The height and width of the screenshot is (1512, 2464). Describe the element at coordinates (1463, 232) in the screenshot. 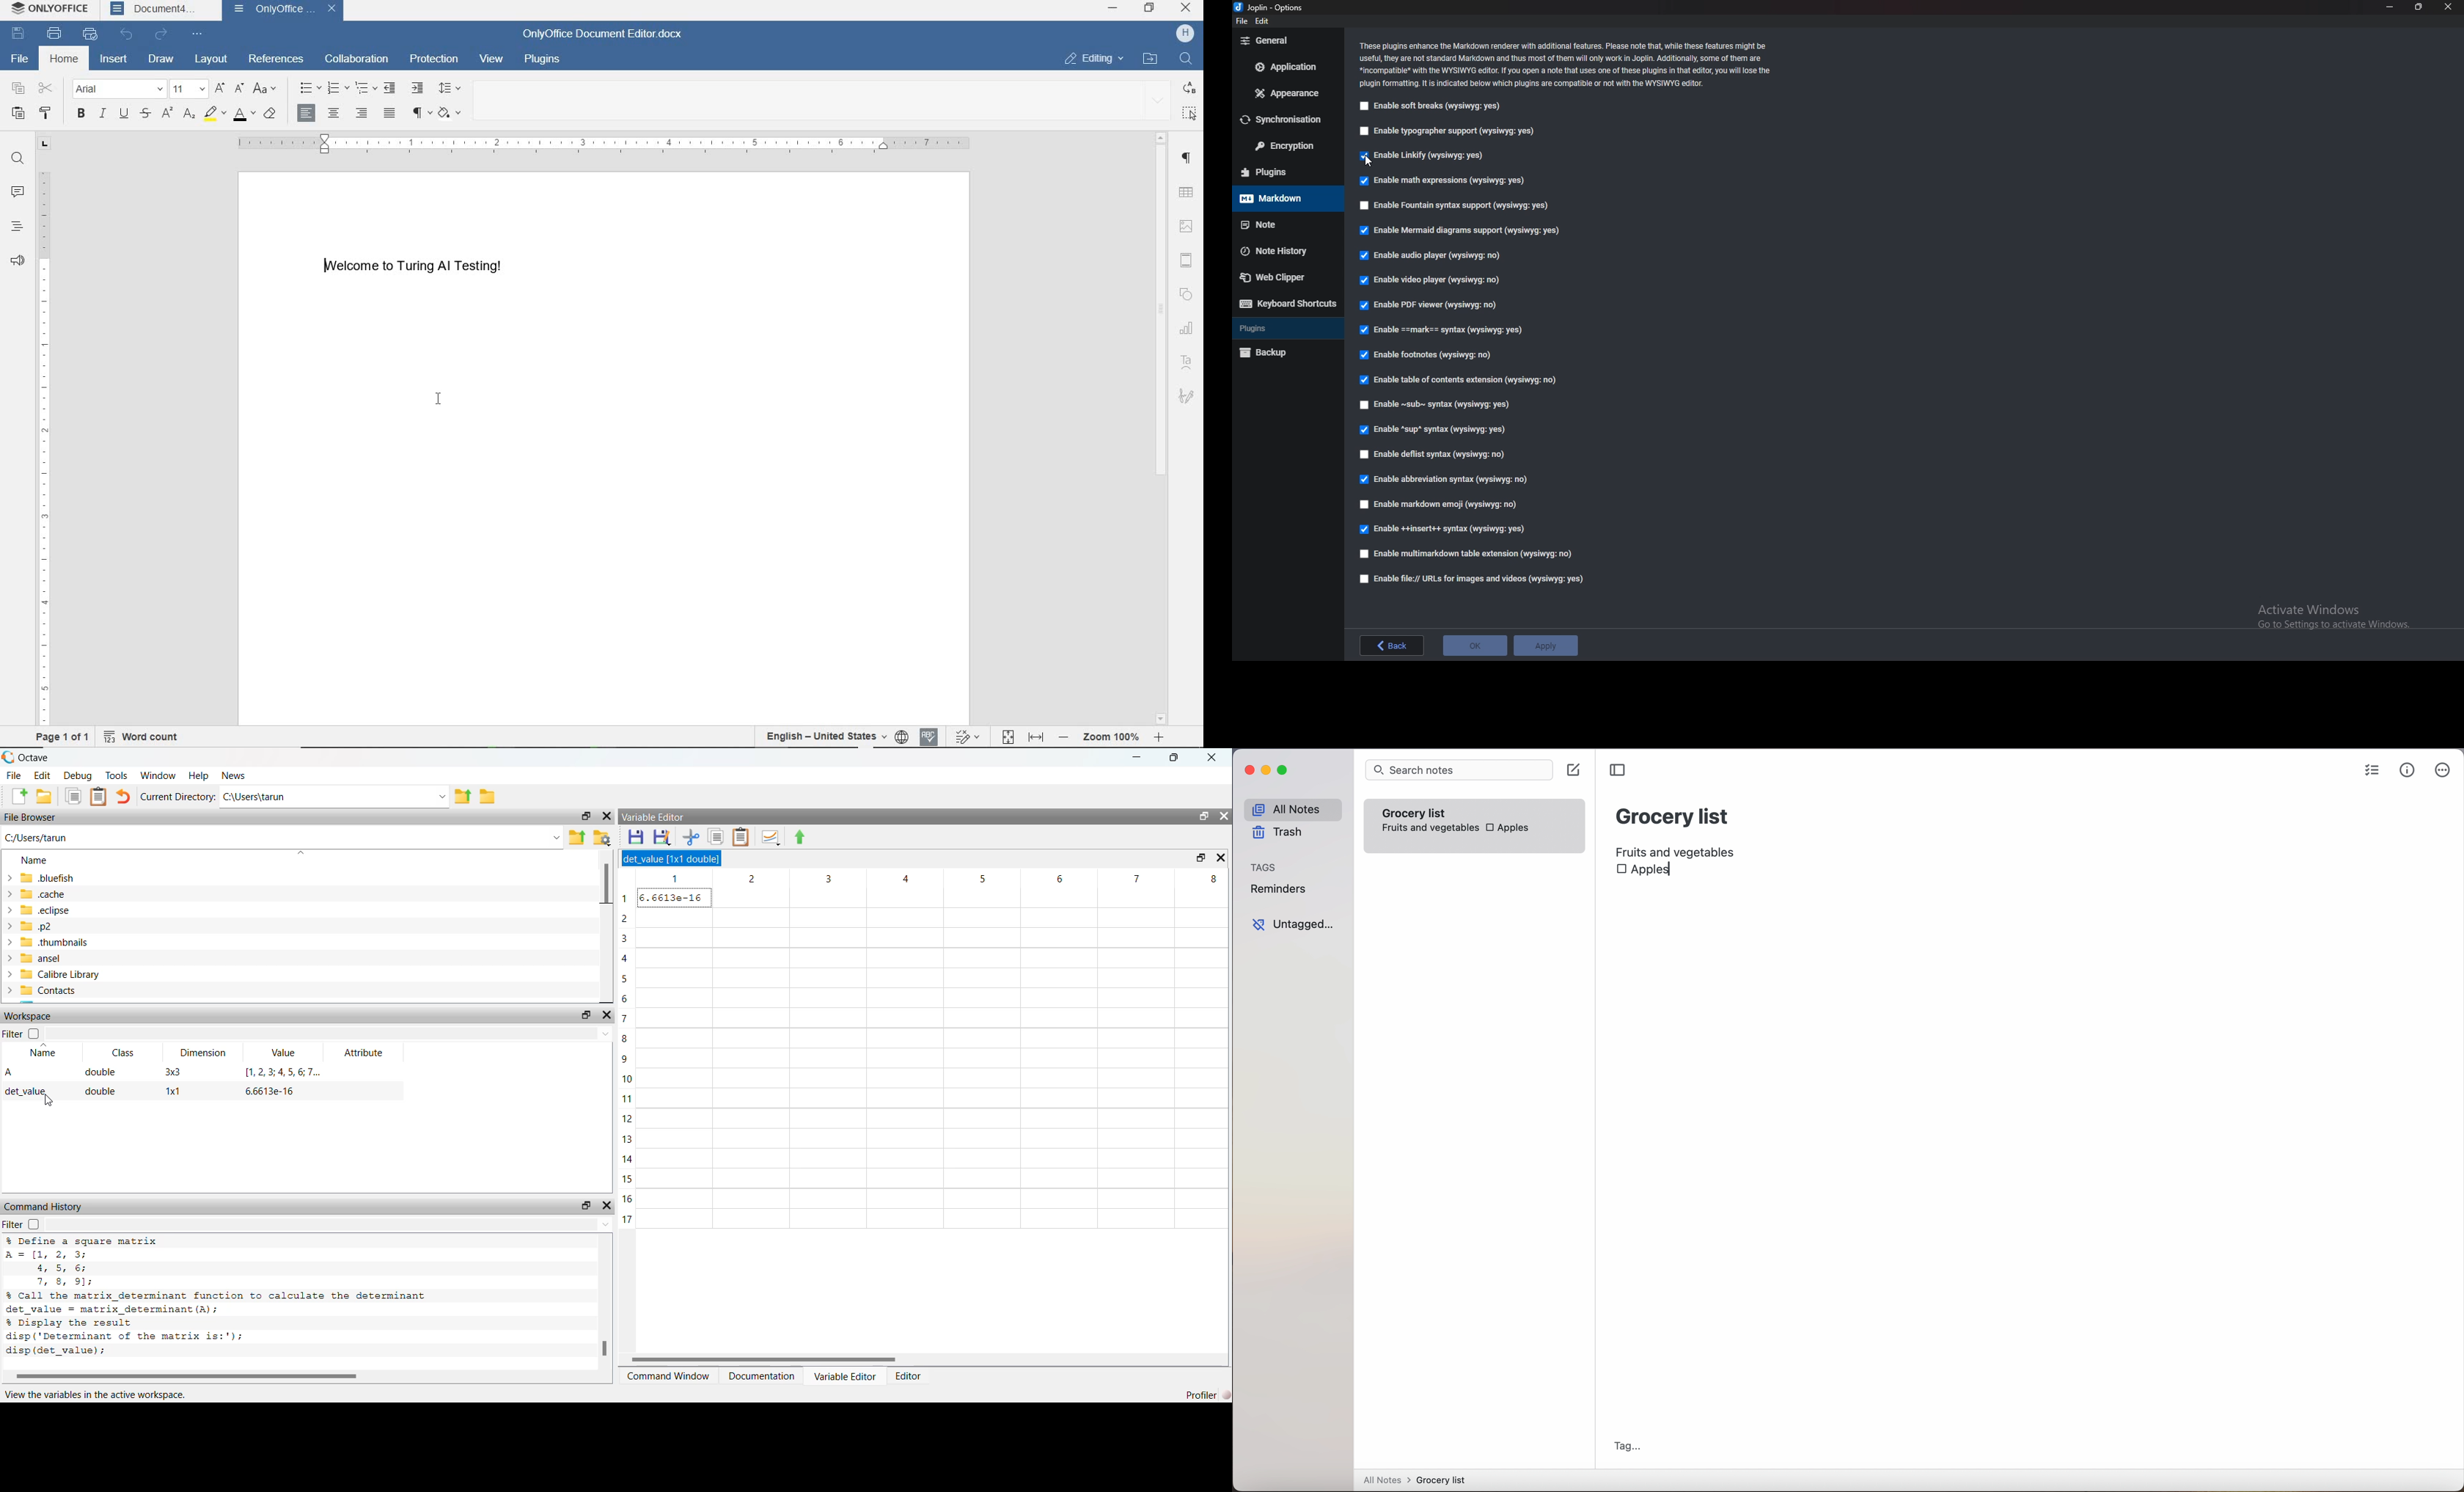

I see `Enable mermaid diagrams` at that location.